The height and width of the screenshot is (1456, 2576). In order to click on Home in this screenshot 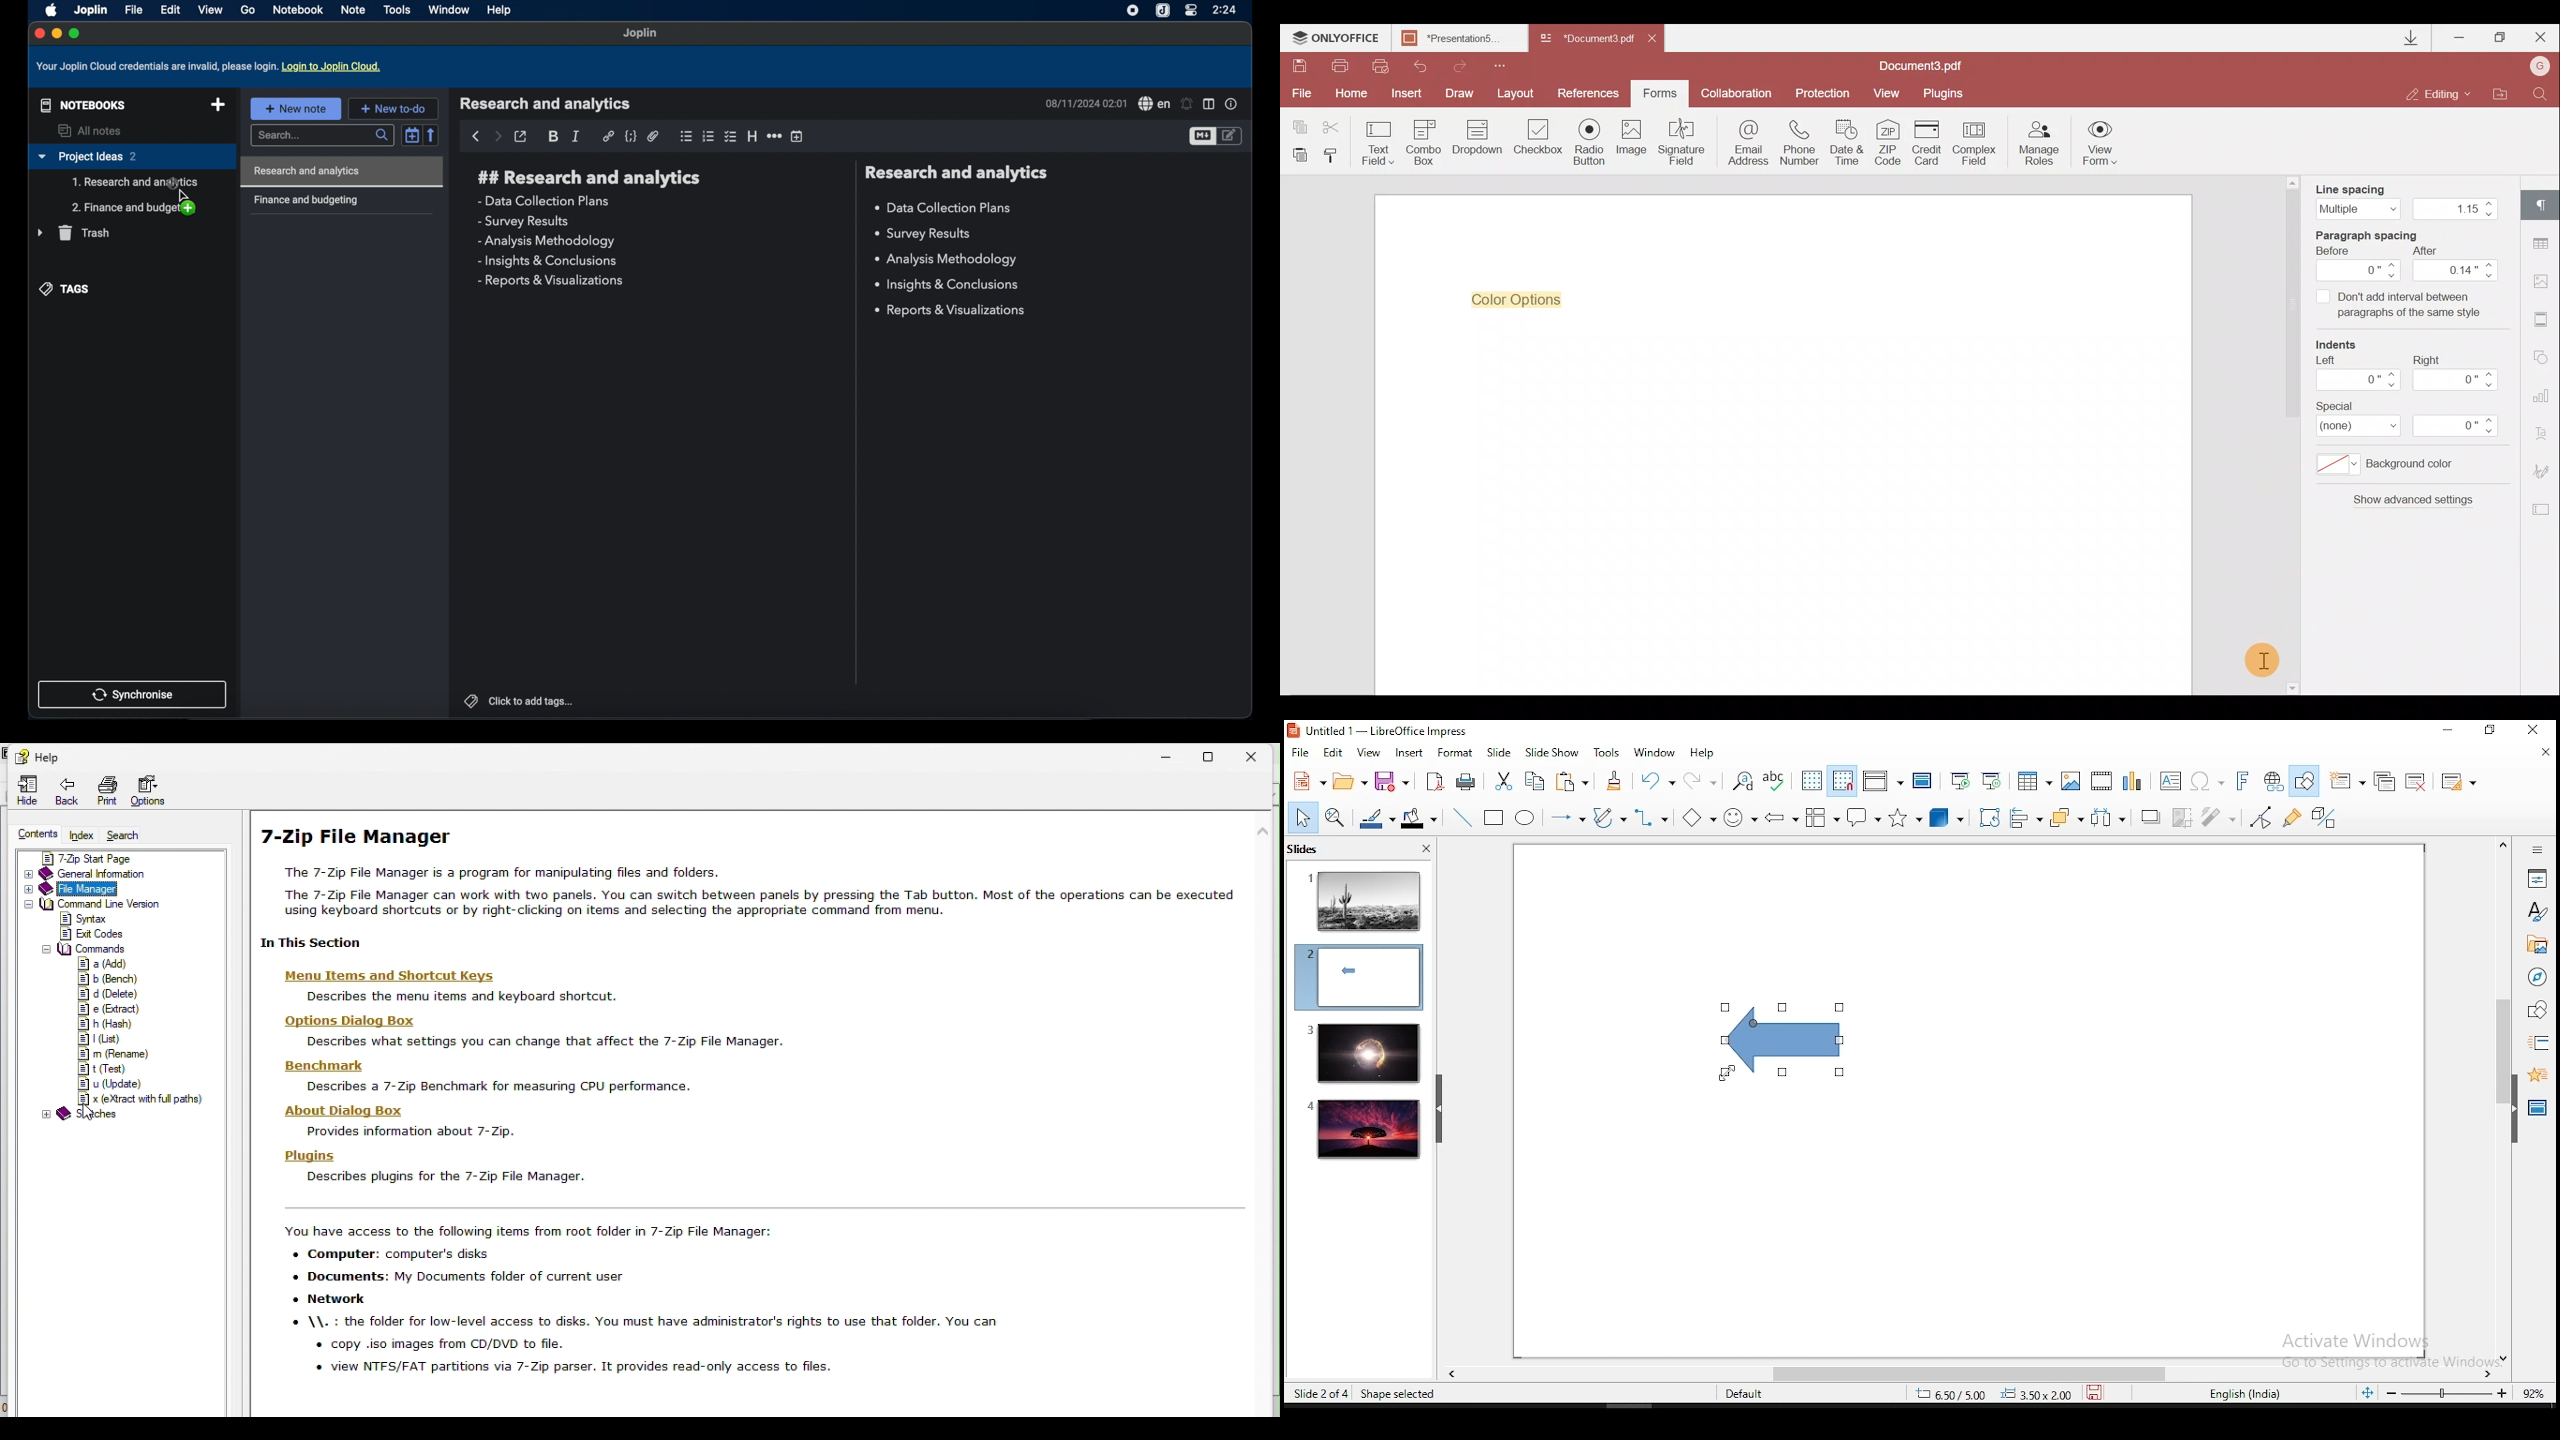, I will do `click(1355, 94)`.